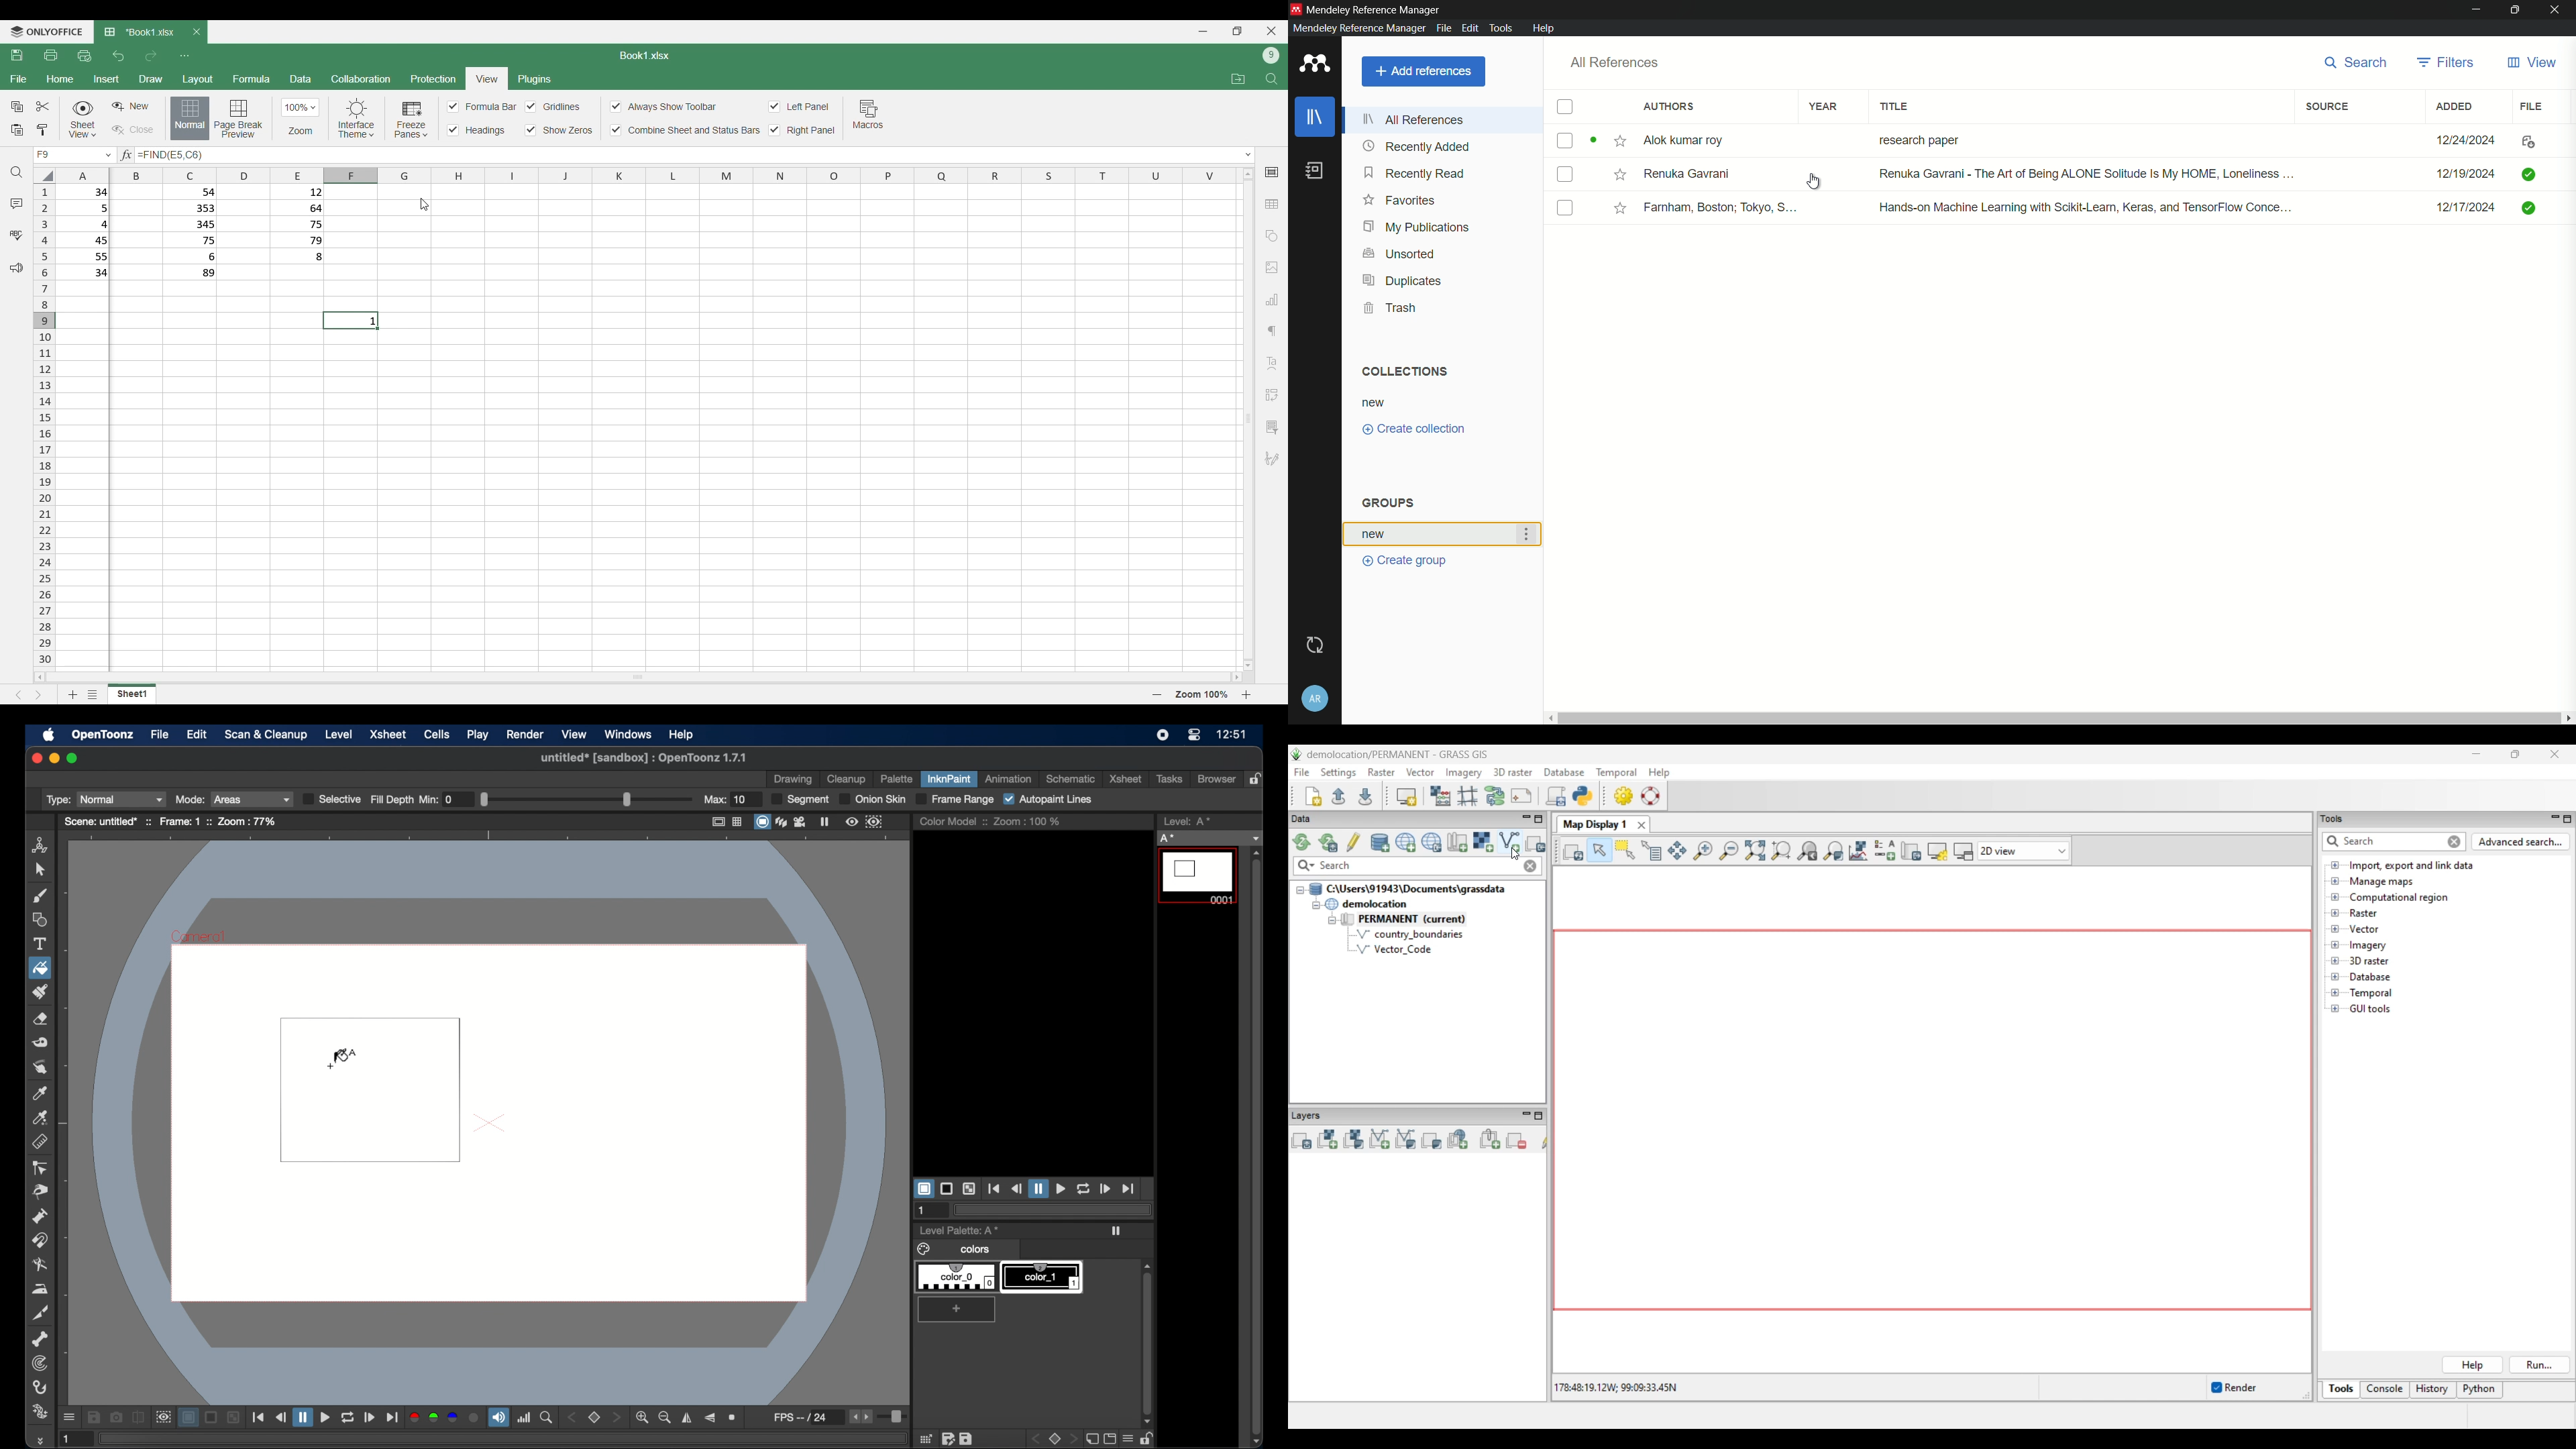  I want to click on Add sheet, so click(73, 695).